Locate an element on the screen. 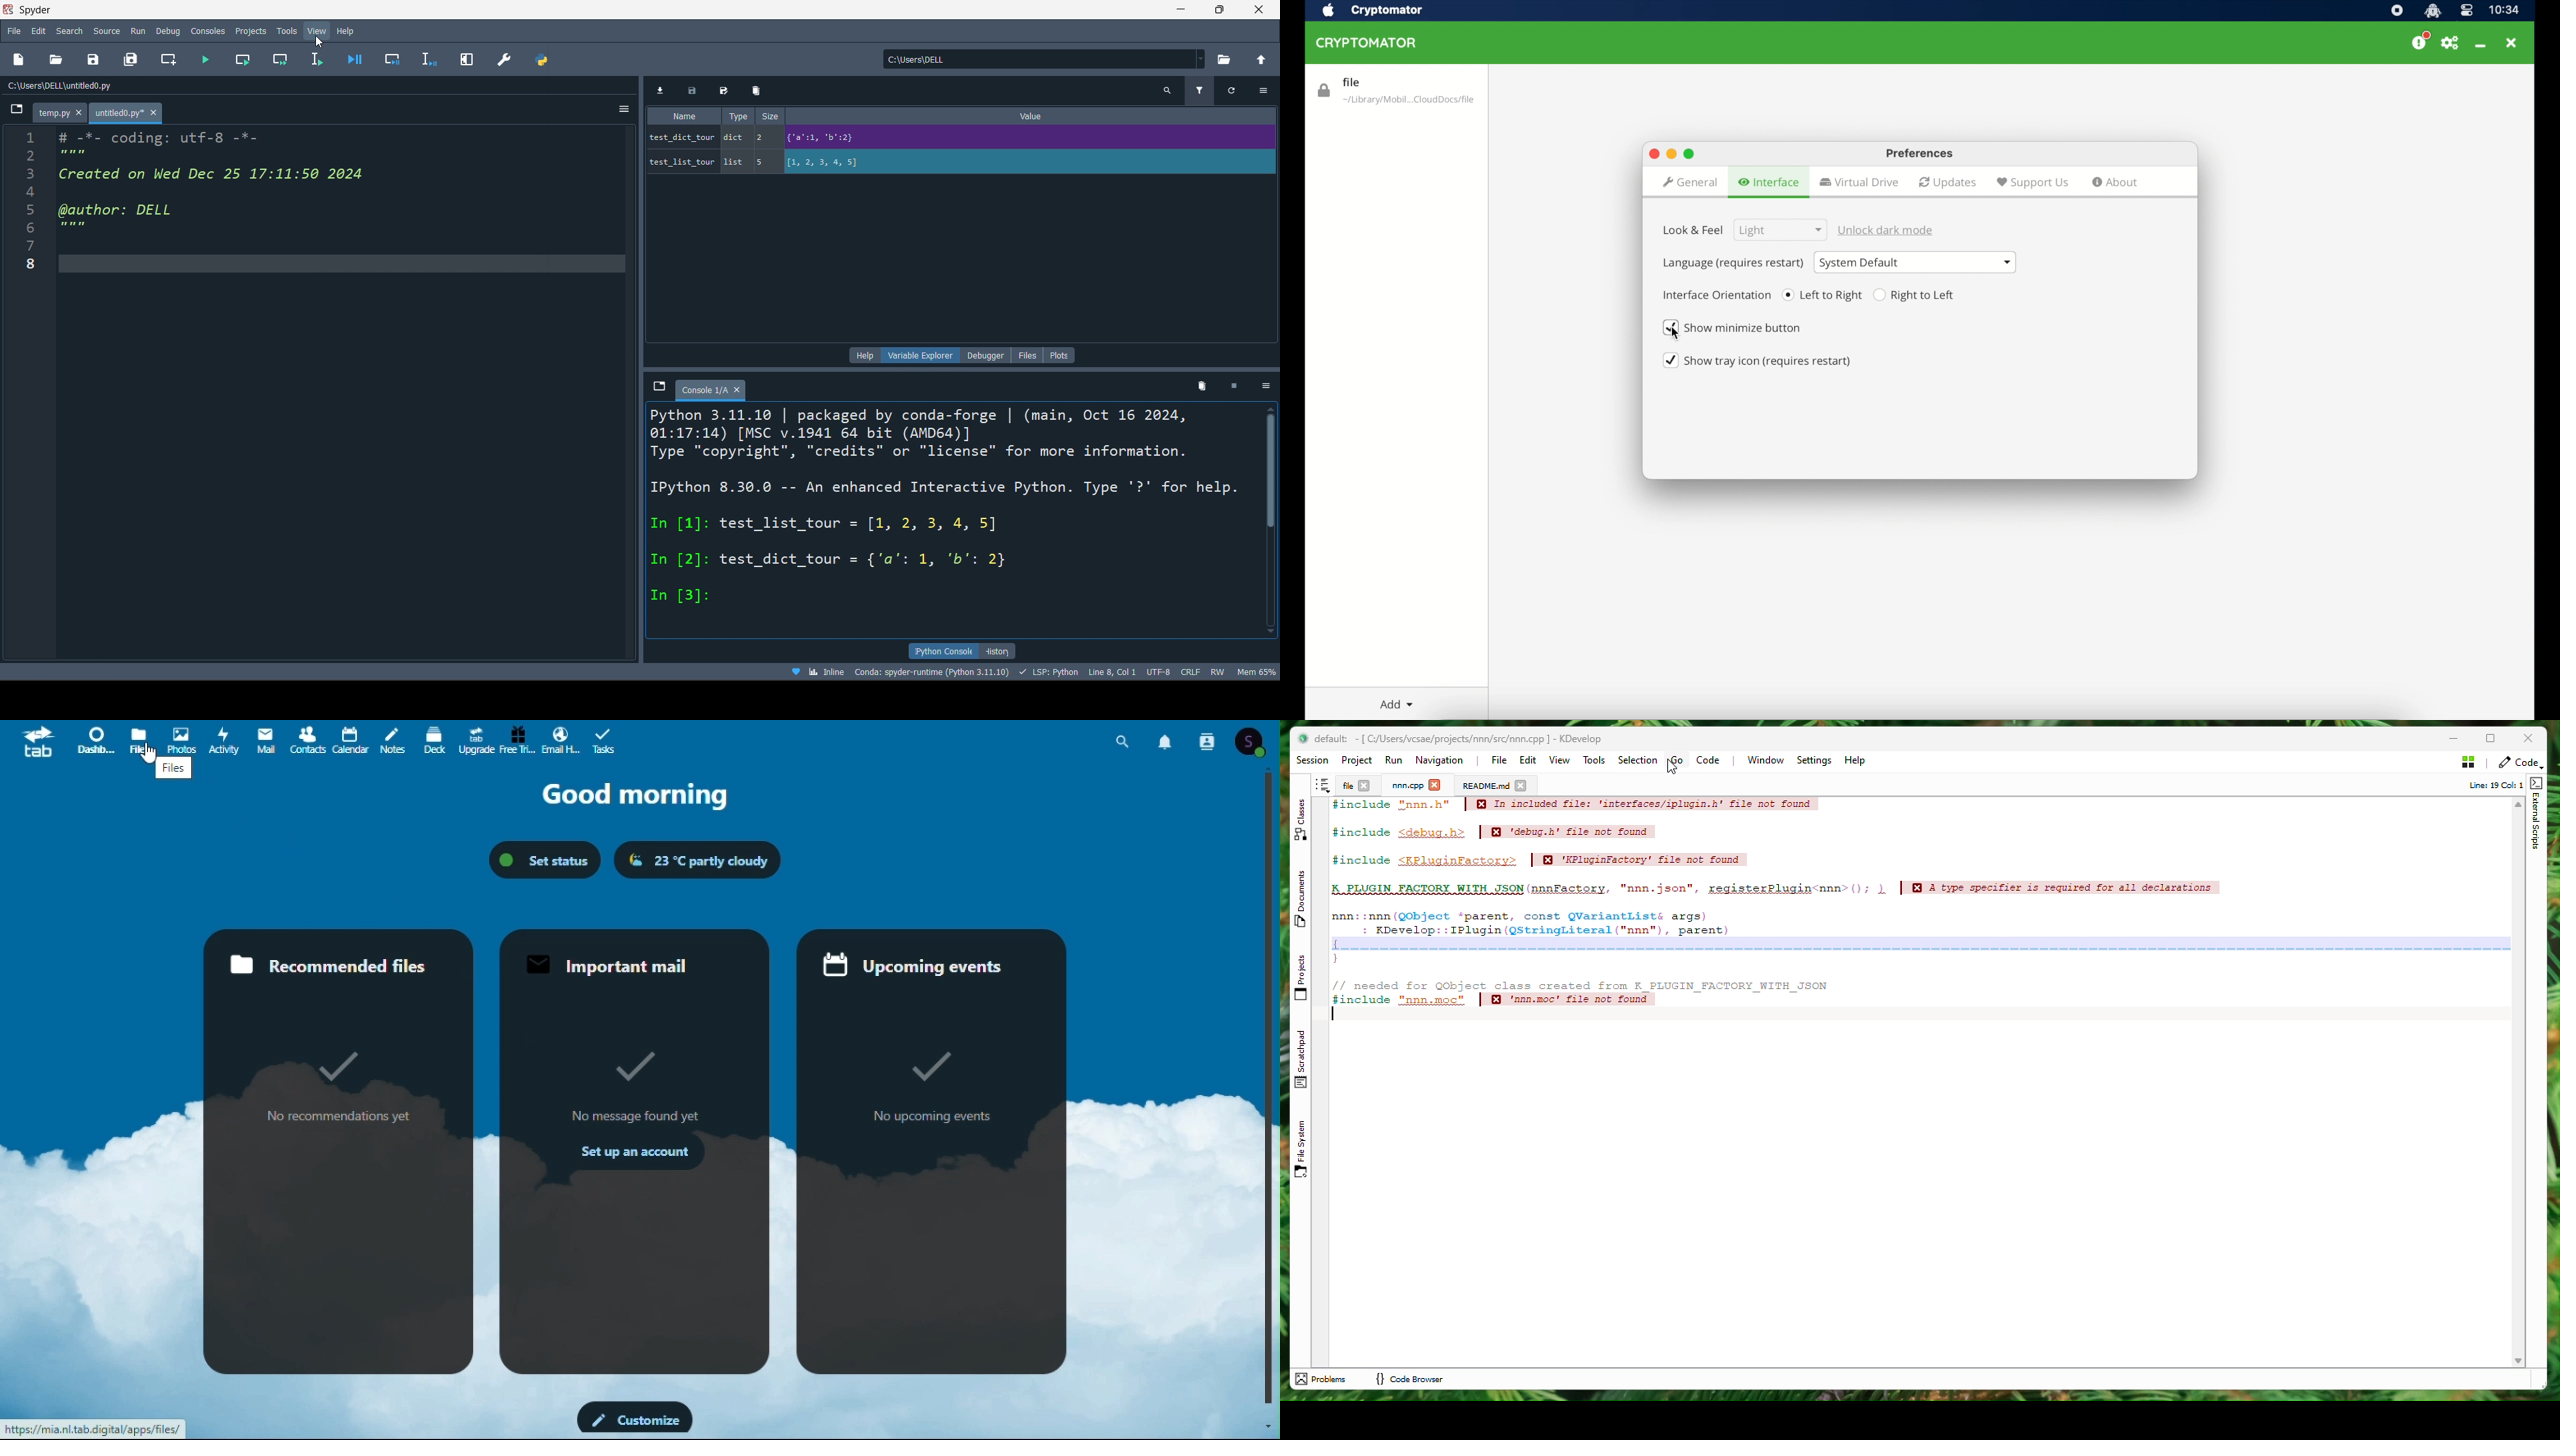 The height and width of the screenshot is (1456, 2576). more options is located at coordinates (1263, 92).